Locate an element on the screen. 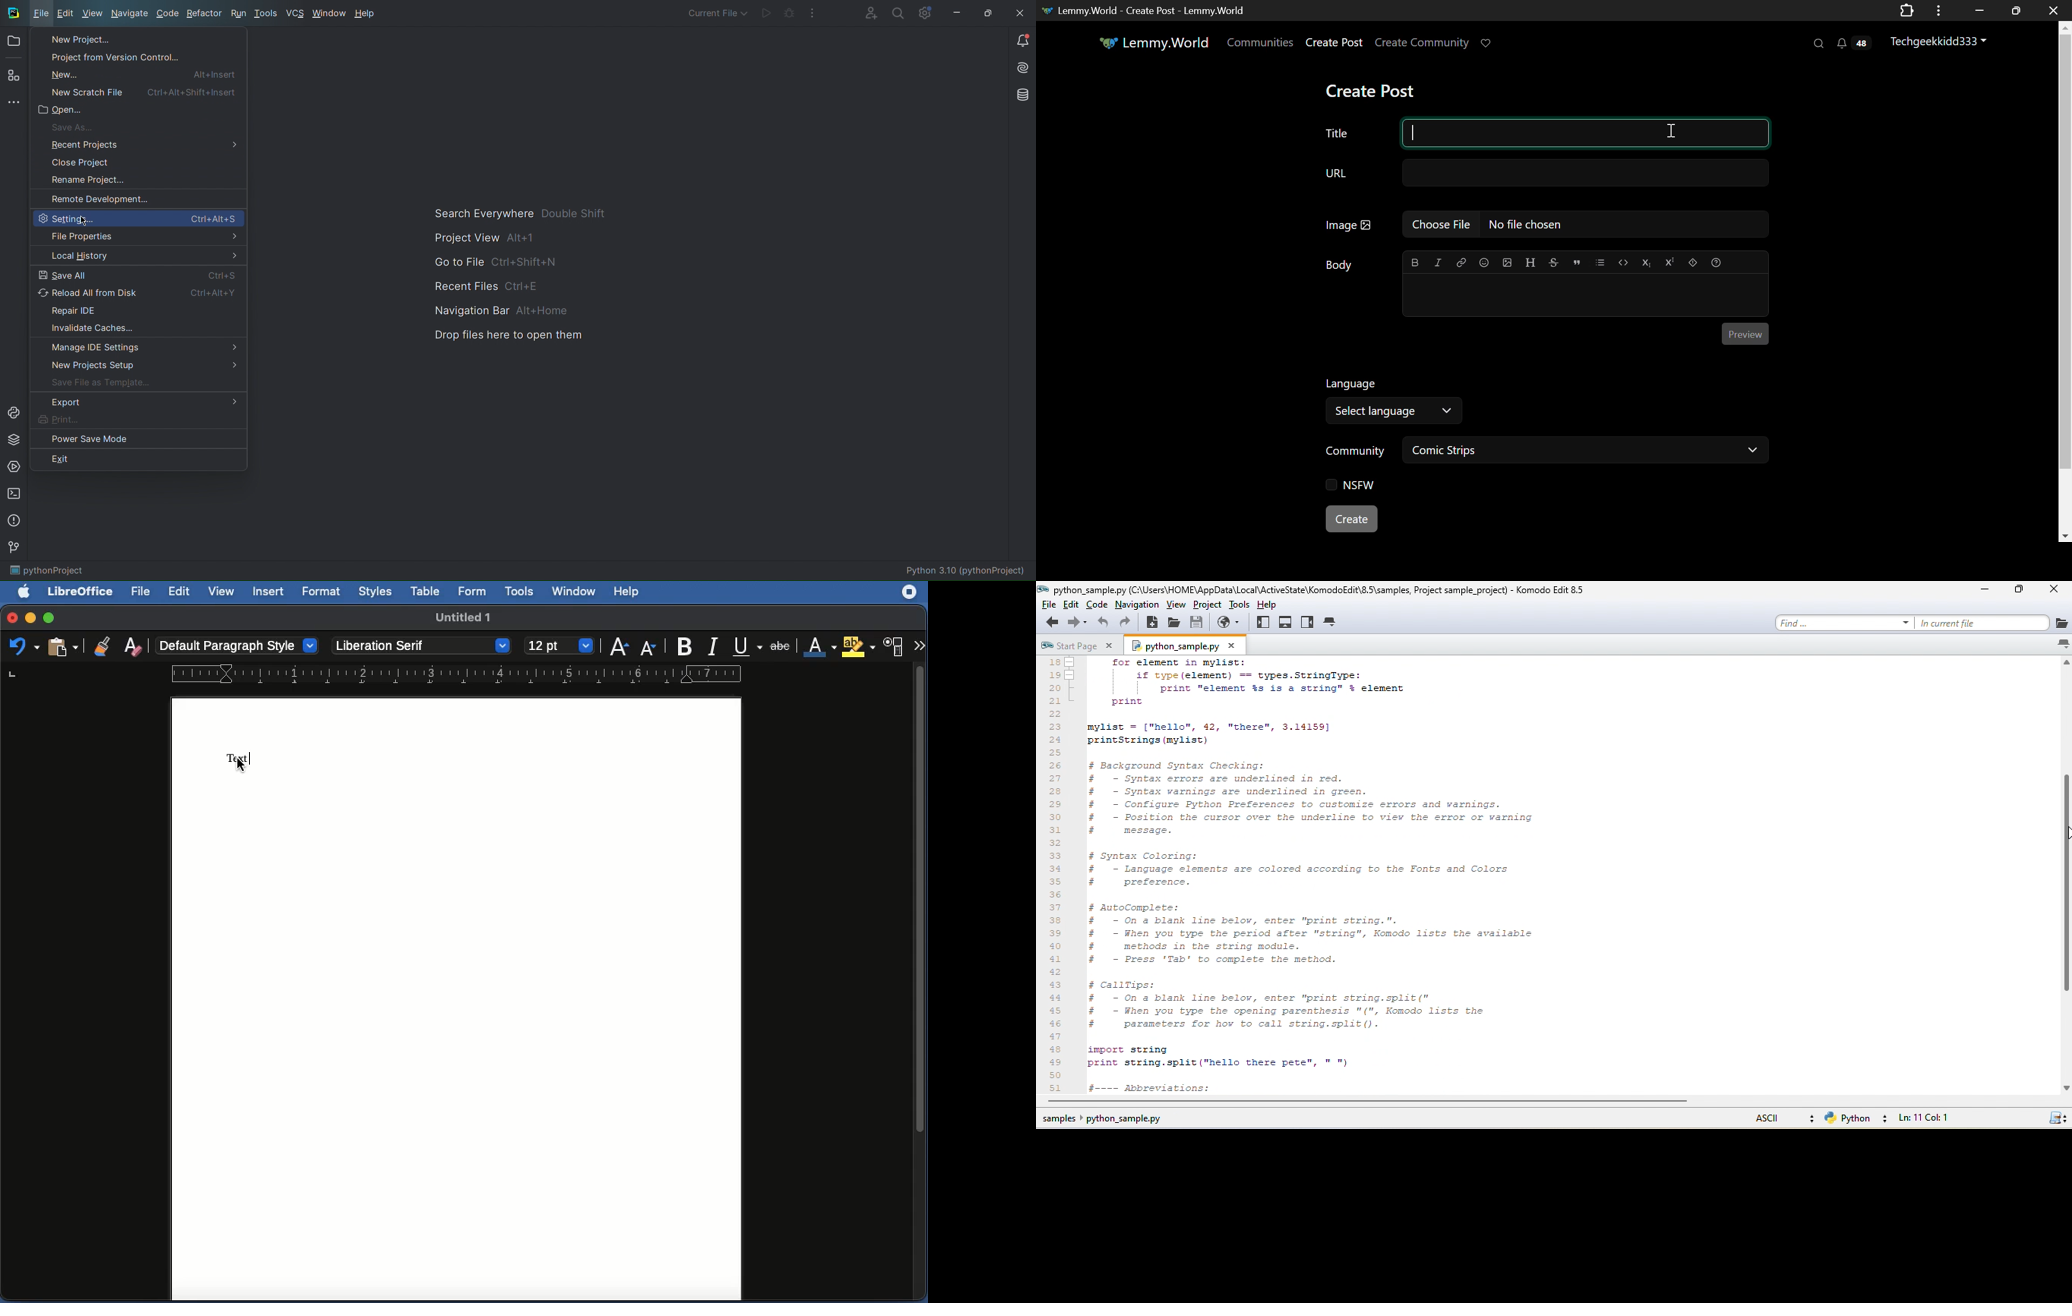 The height and width of the screenshot is (1316, 2072). Styles is located at coordinates (374, 594).